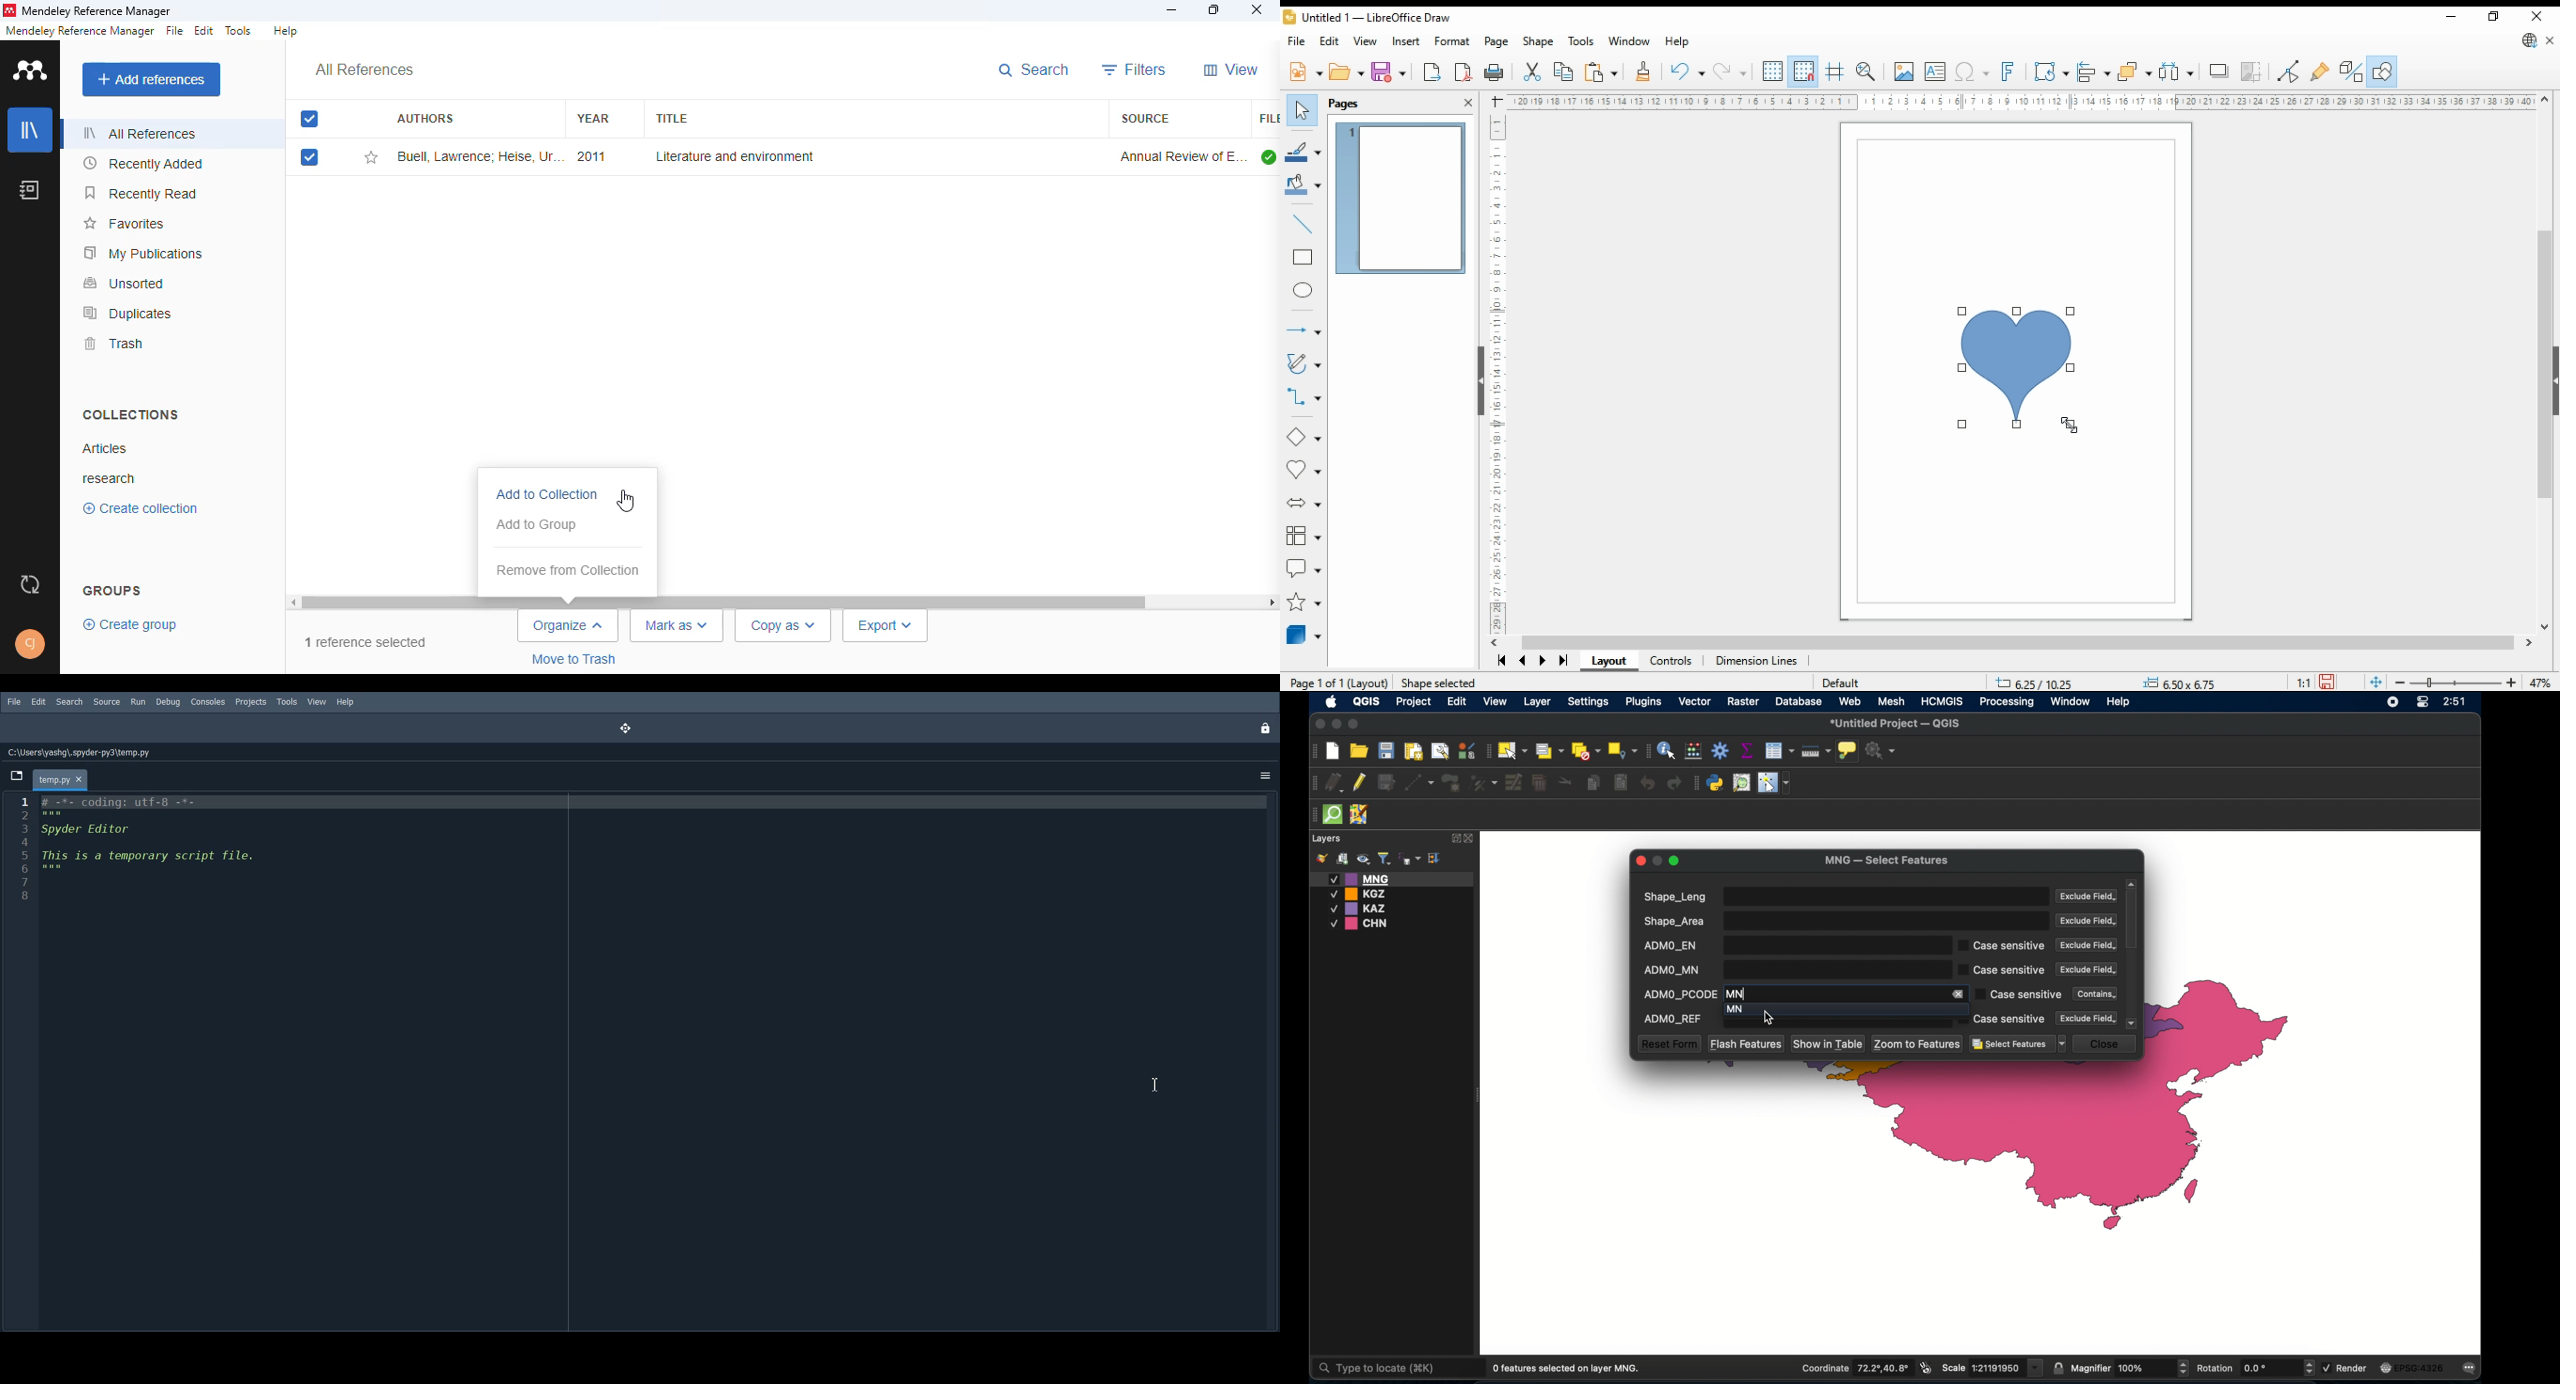 The height and width of the screenshot is (1400, 2576). Describe the element at coordinates (1582, 41) in the screenshot. I see `tools` at that location.